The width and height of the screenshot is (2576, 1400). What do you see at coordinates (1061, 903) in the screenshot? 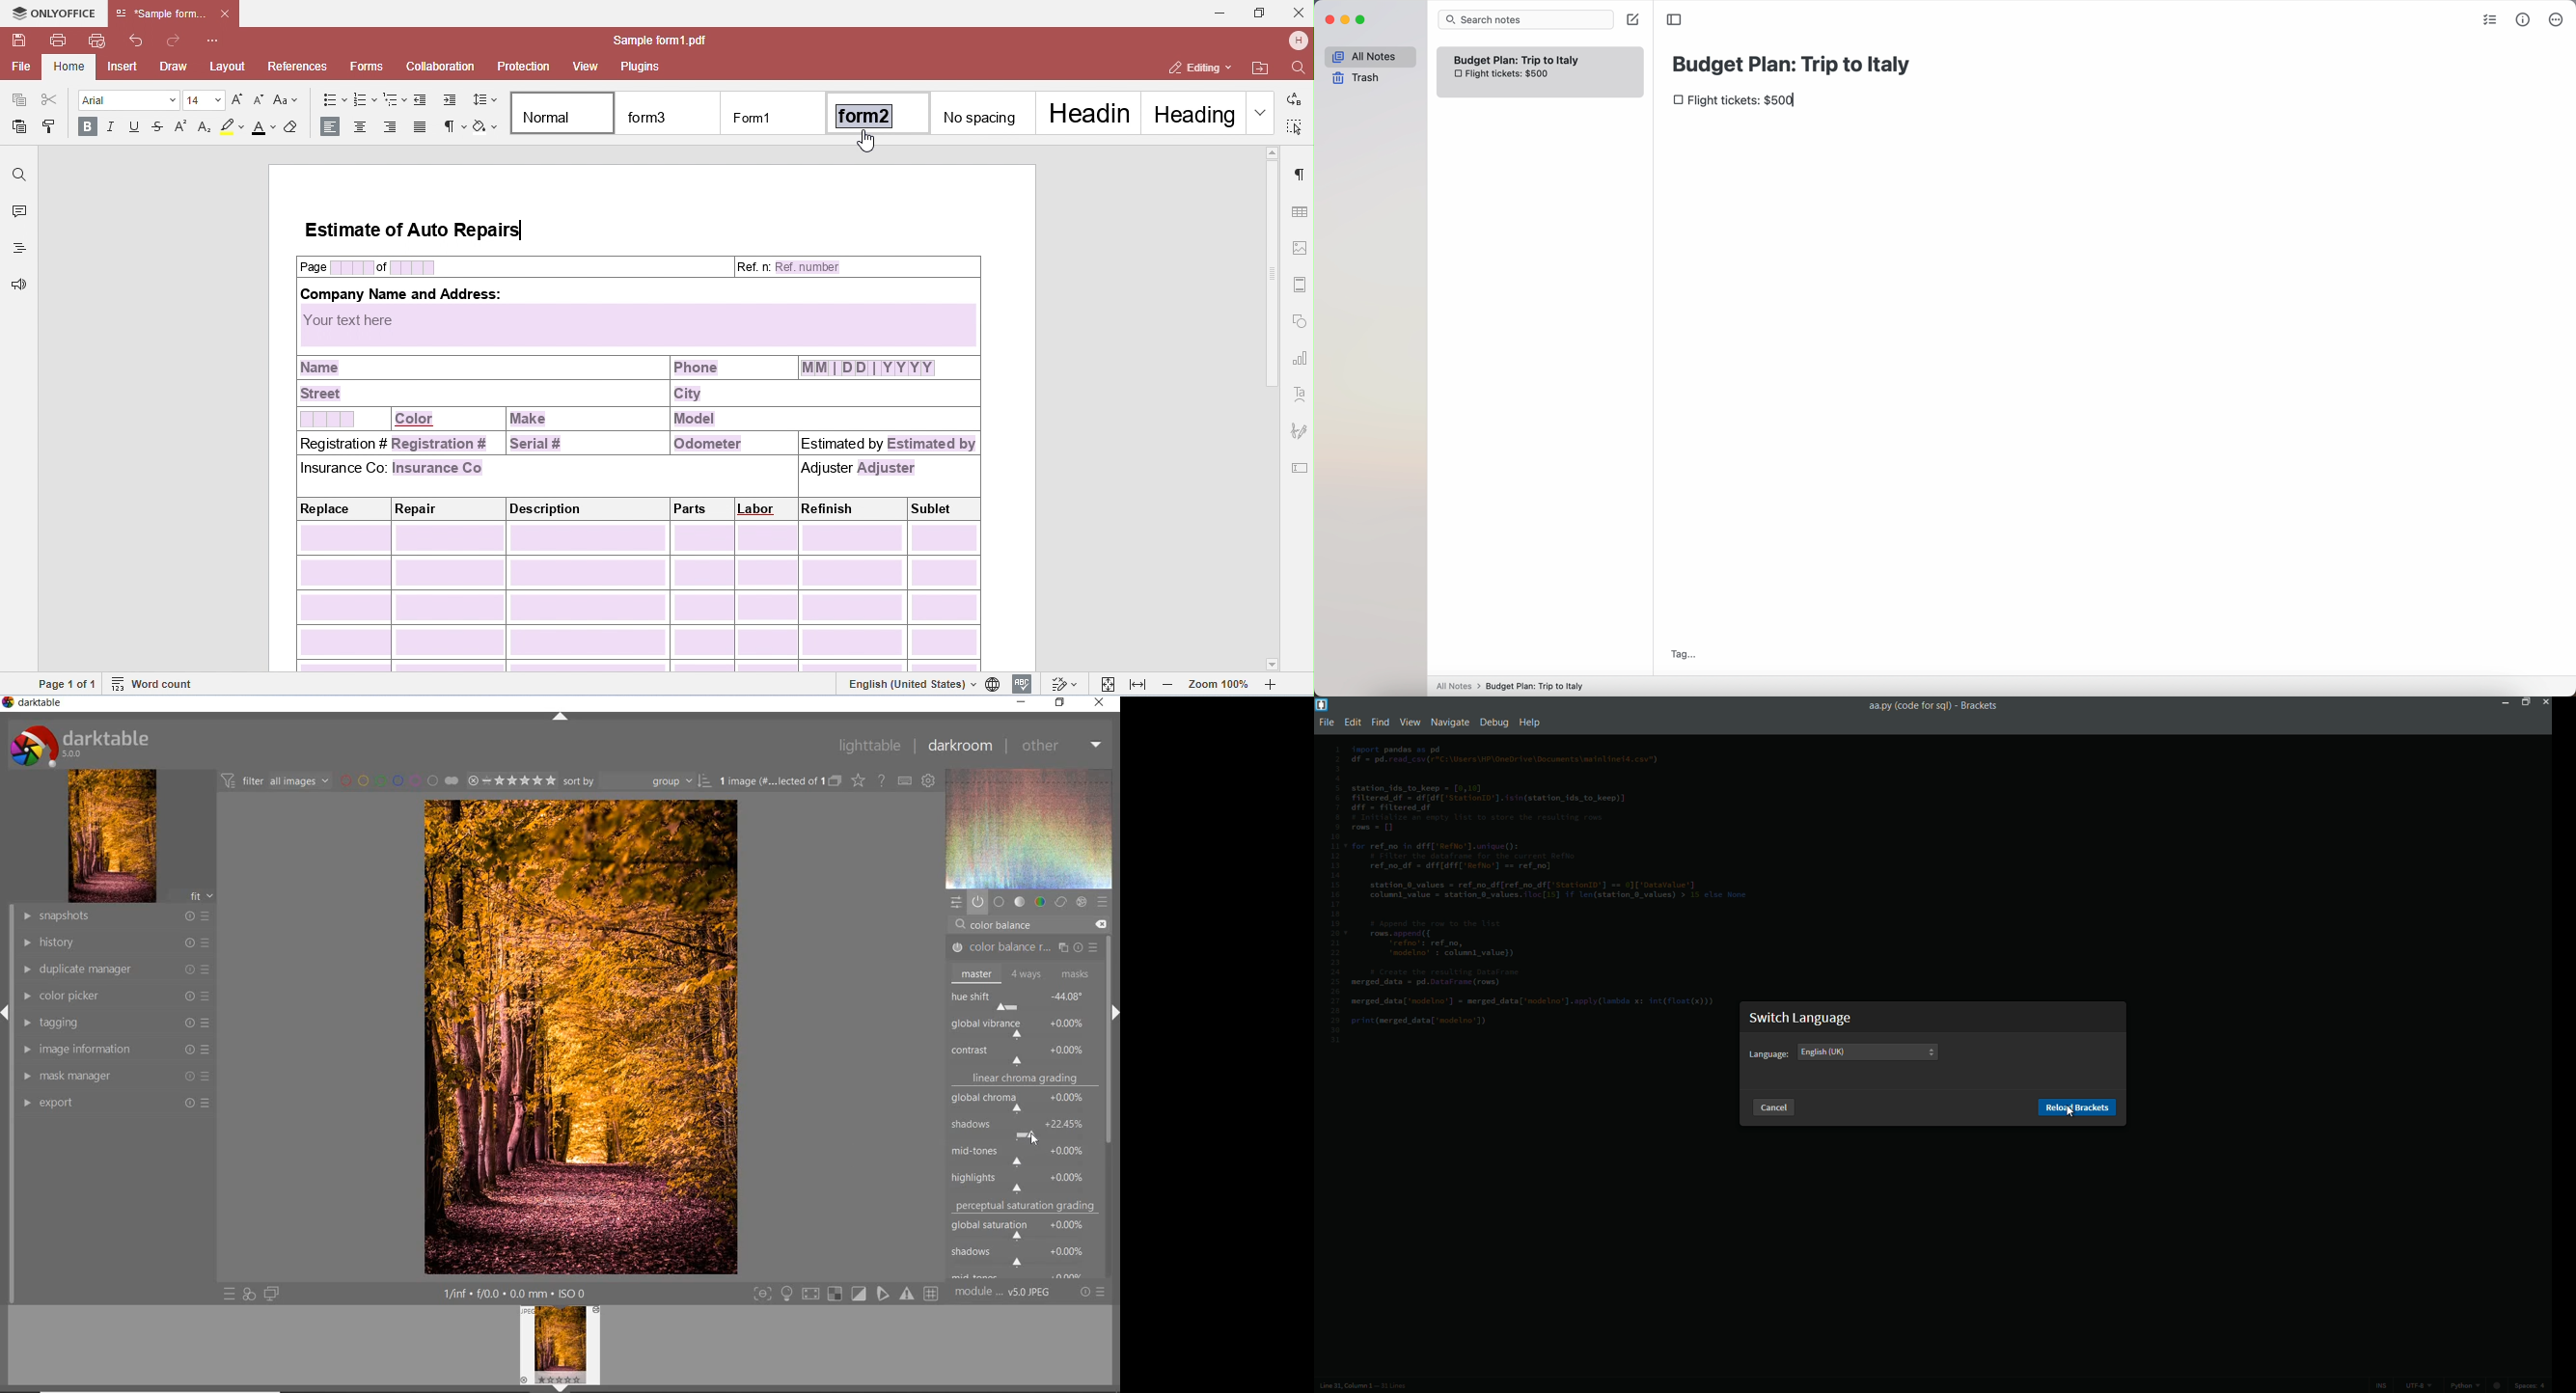
I see `correct` at bounding box center [1061, 903].